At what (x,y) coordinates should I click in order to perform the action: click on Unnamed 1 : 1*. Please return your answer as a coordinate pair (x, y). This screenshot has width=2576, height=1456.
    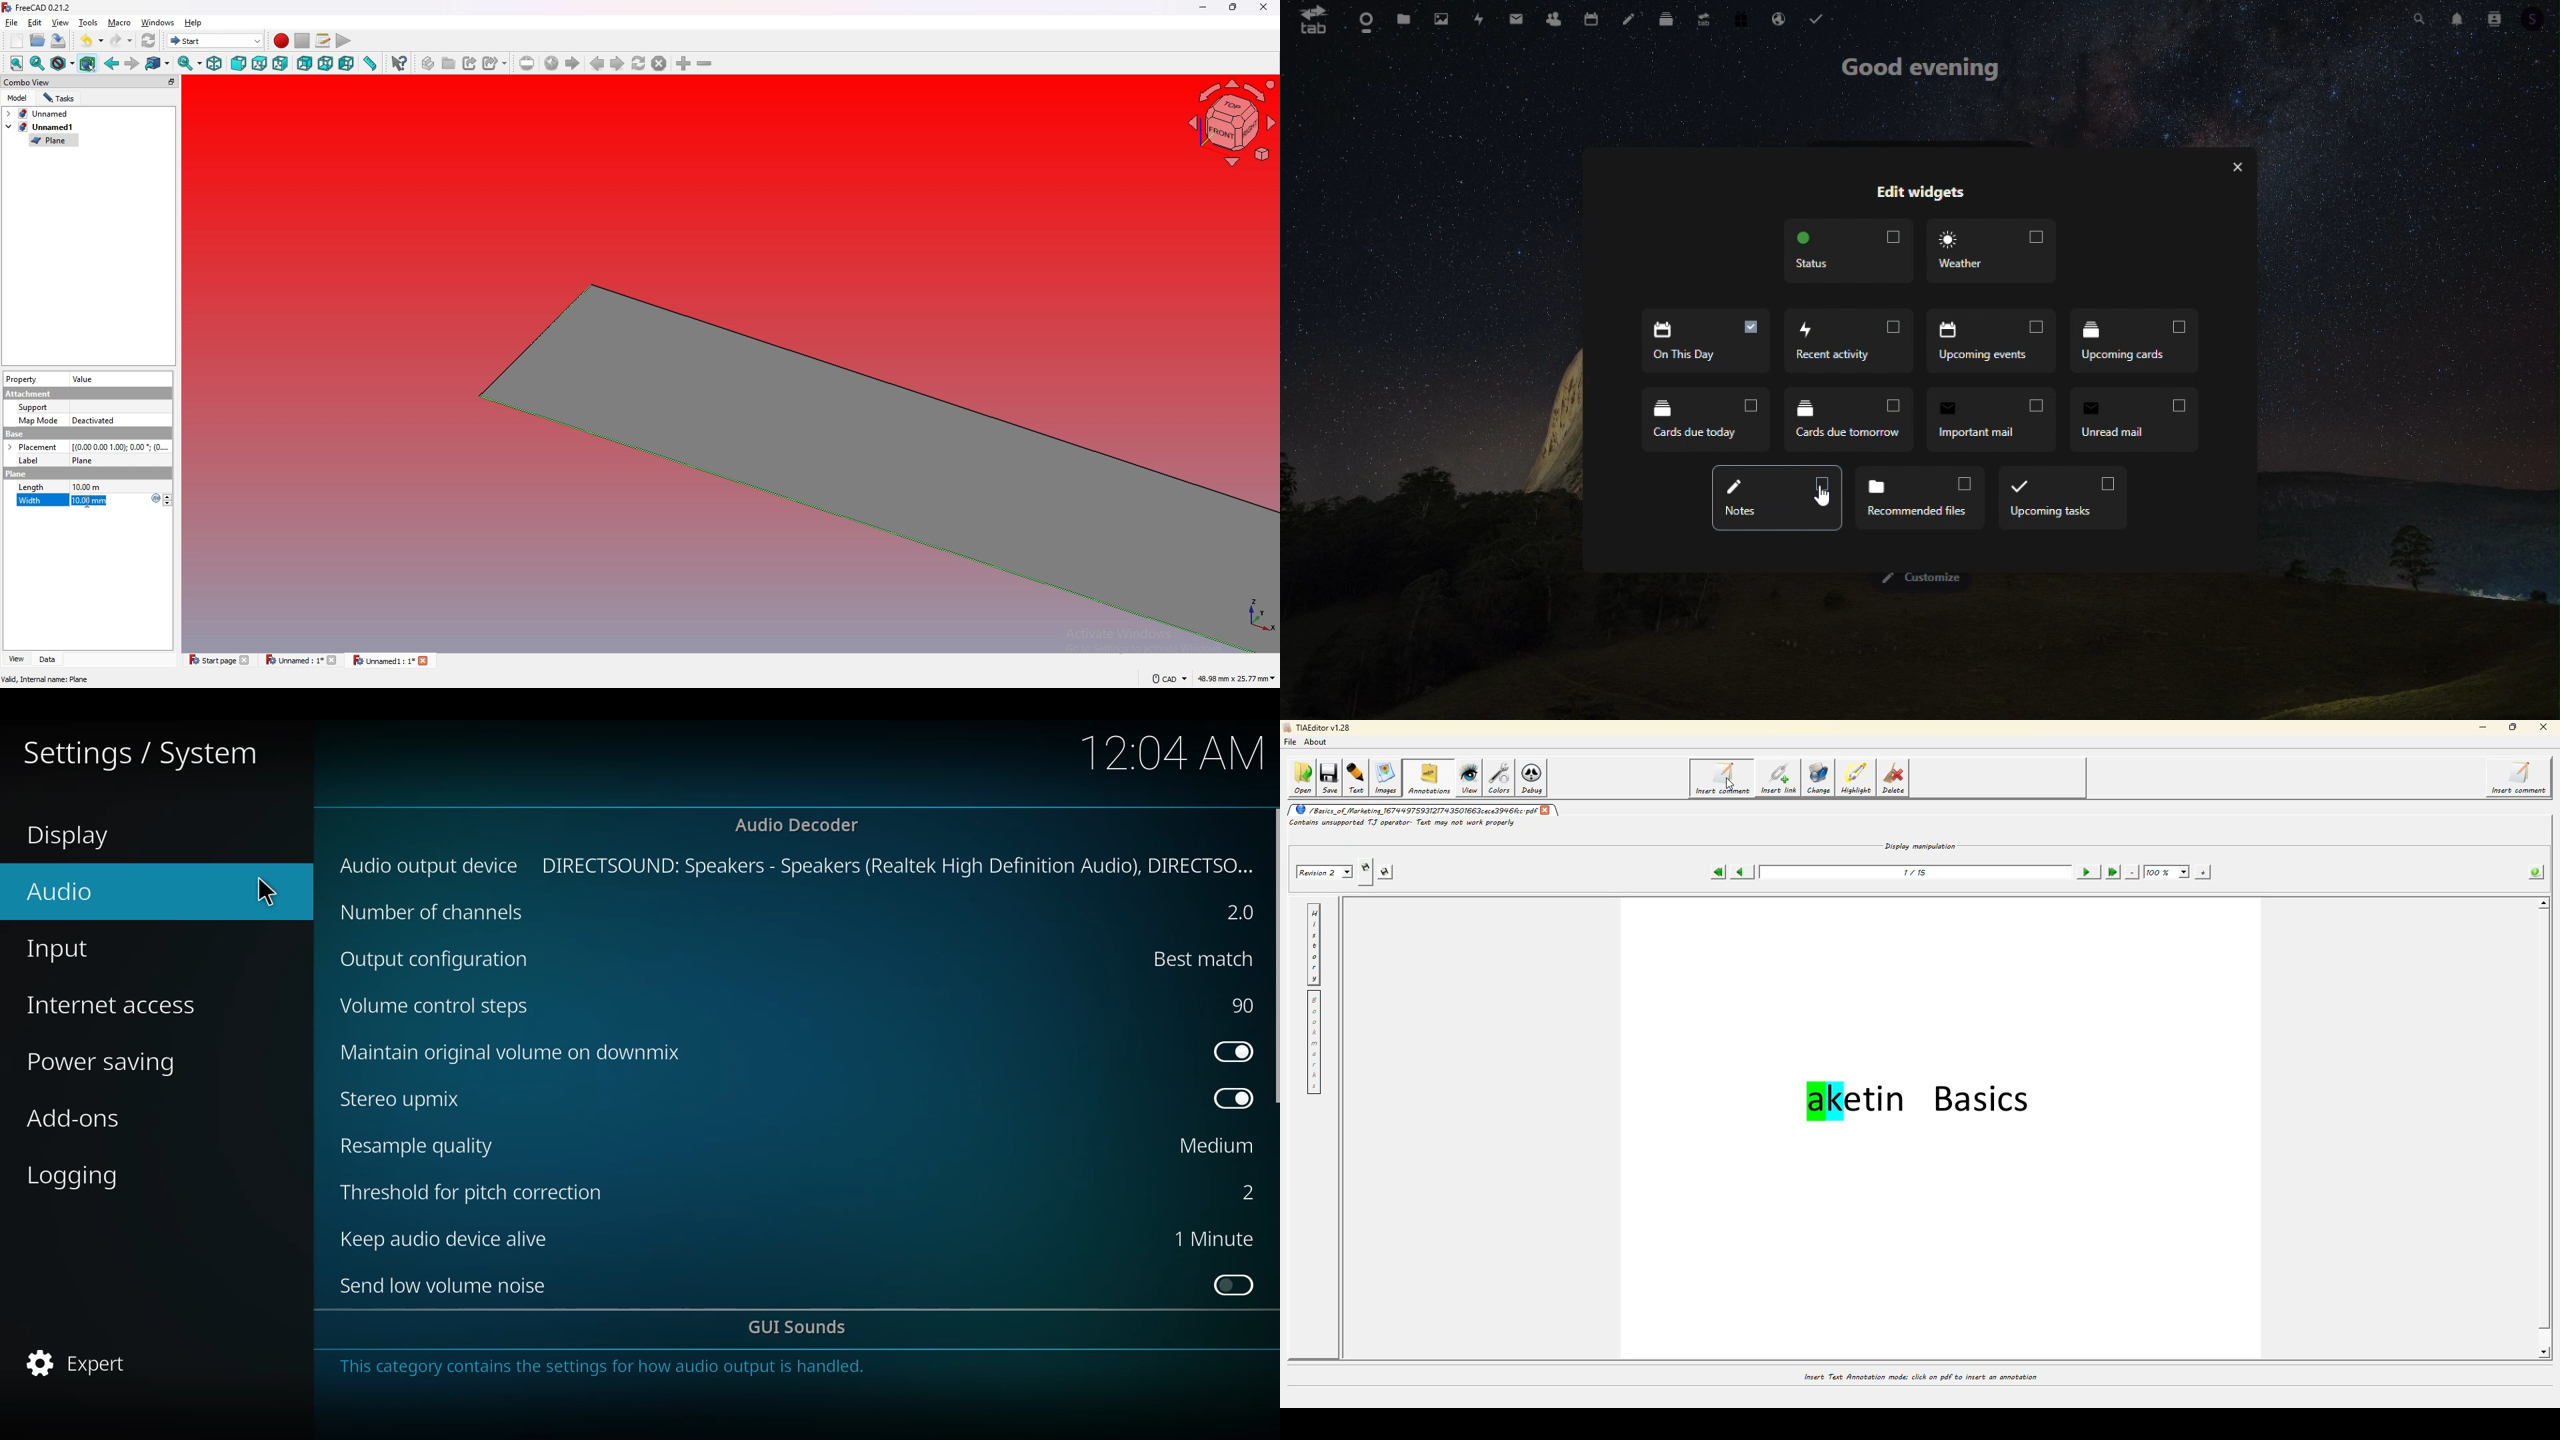
    Looking at the image, I should click on (391, 661).